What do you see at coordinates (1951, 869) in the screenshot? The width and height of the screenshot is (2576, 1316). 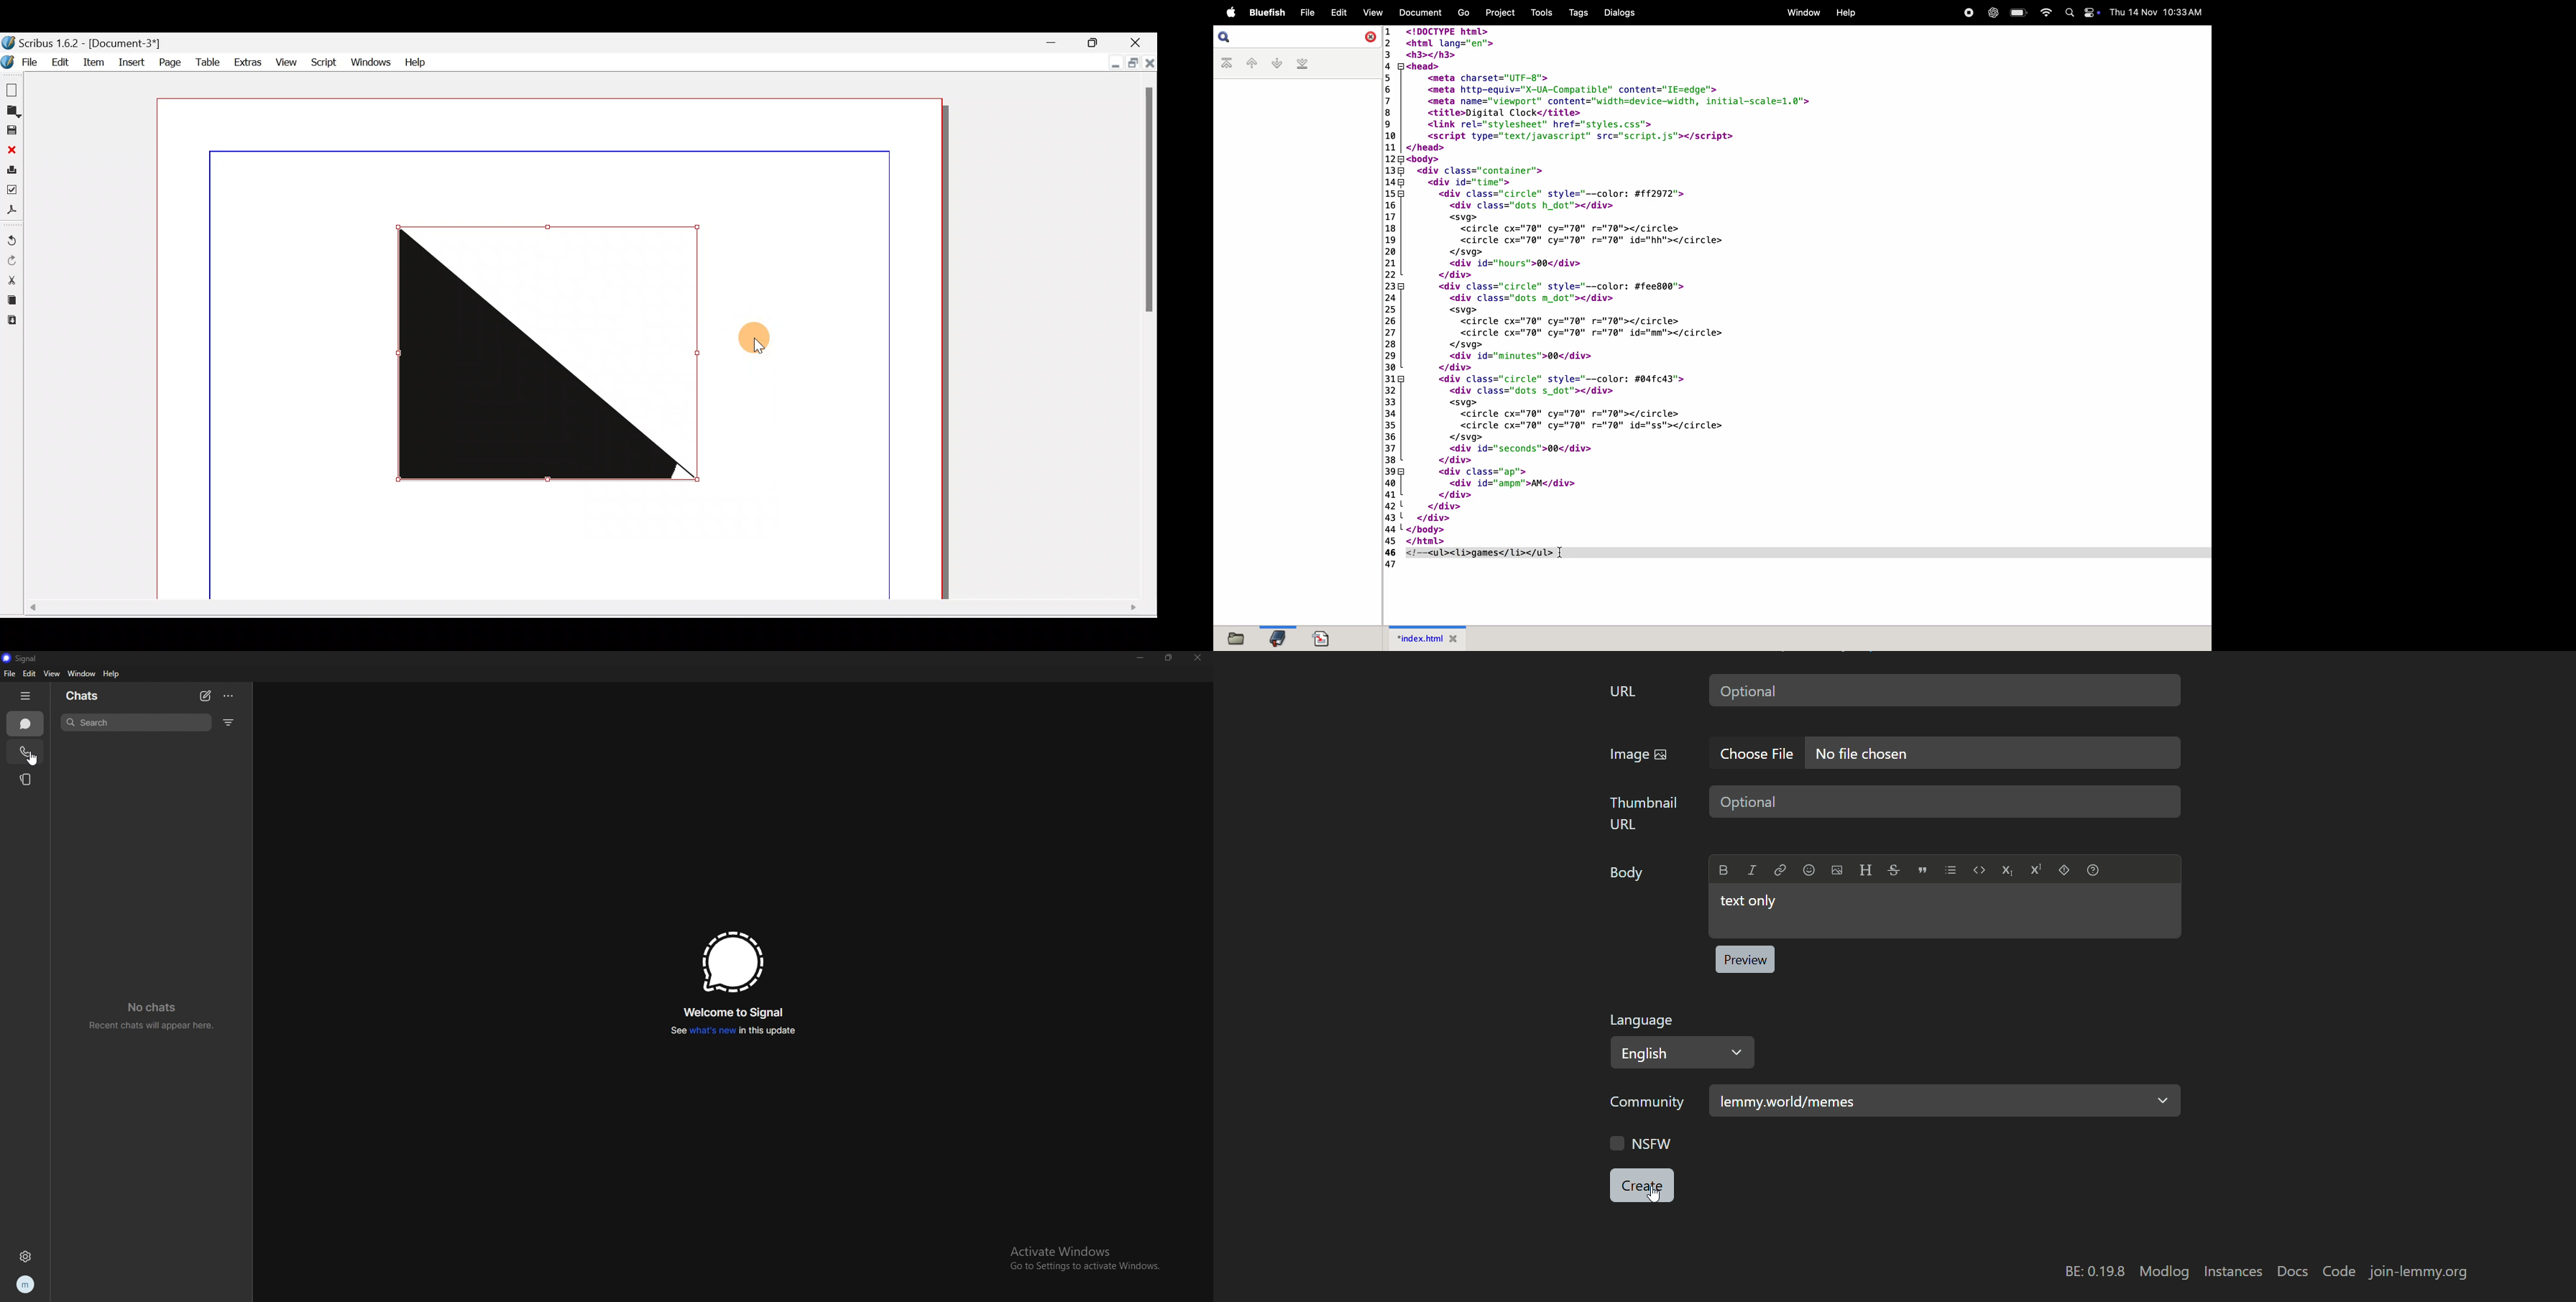 I see `List` at bounding box center [1951, 869].